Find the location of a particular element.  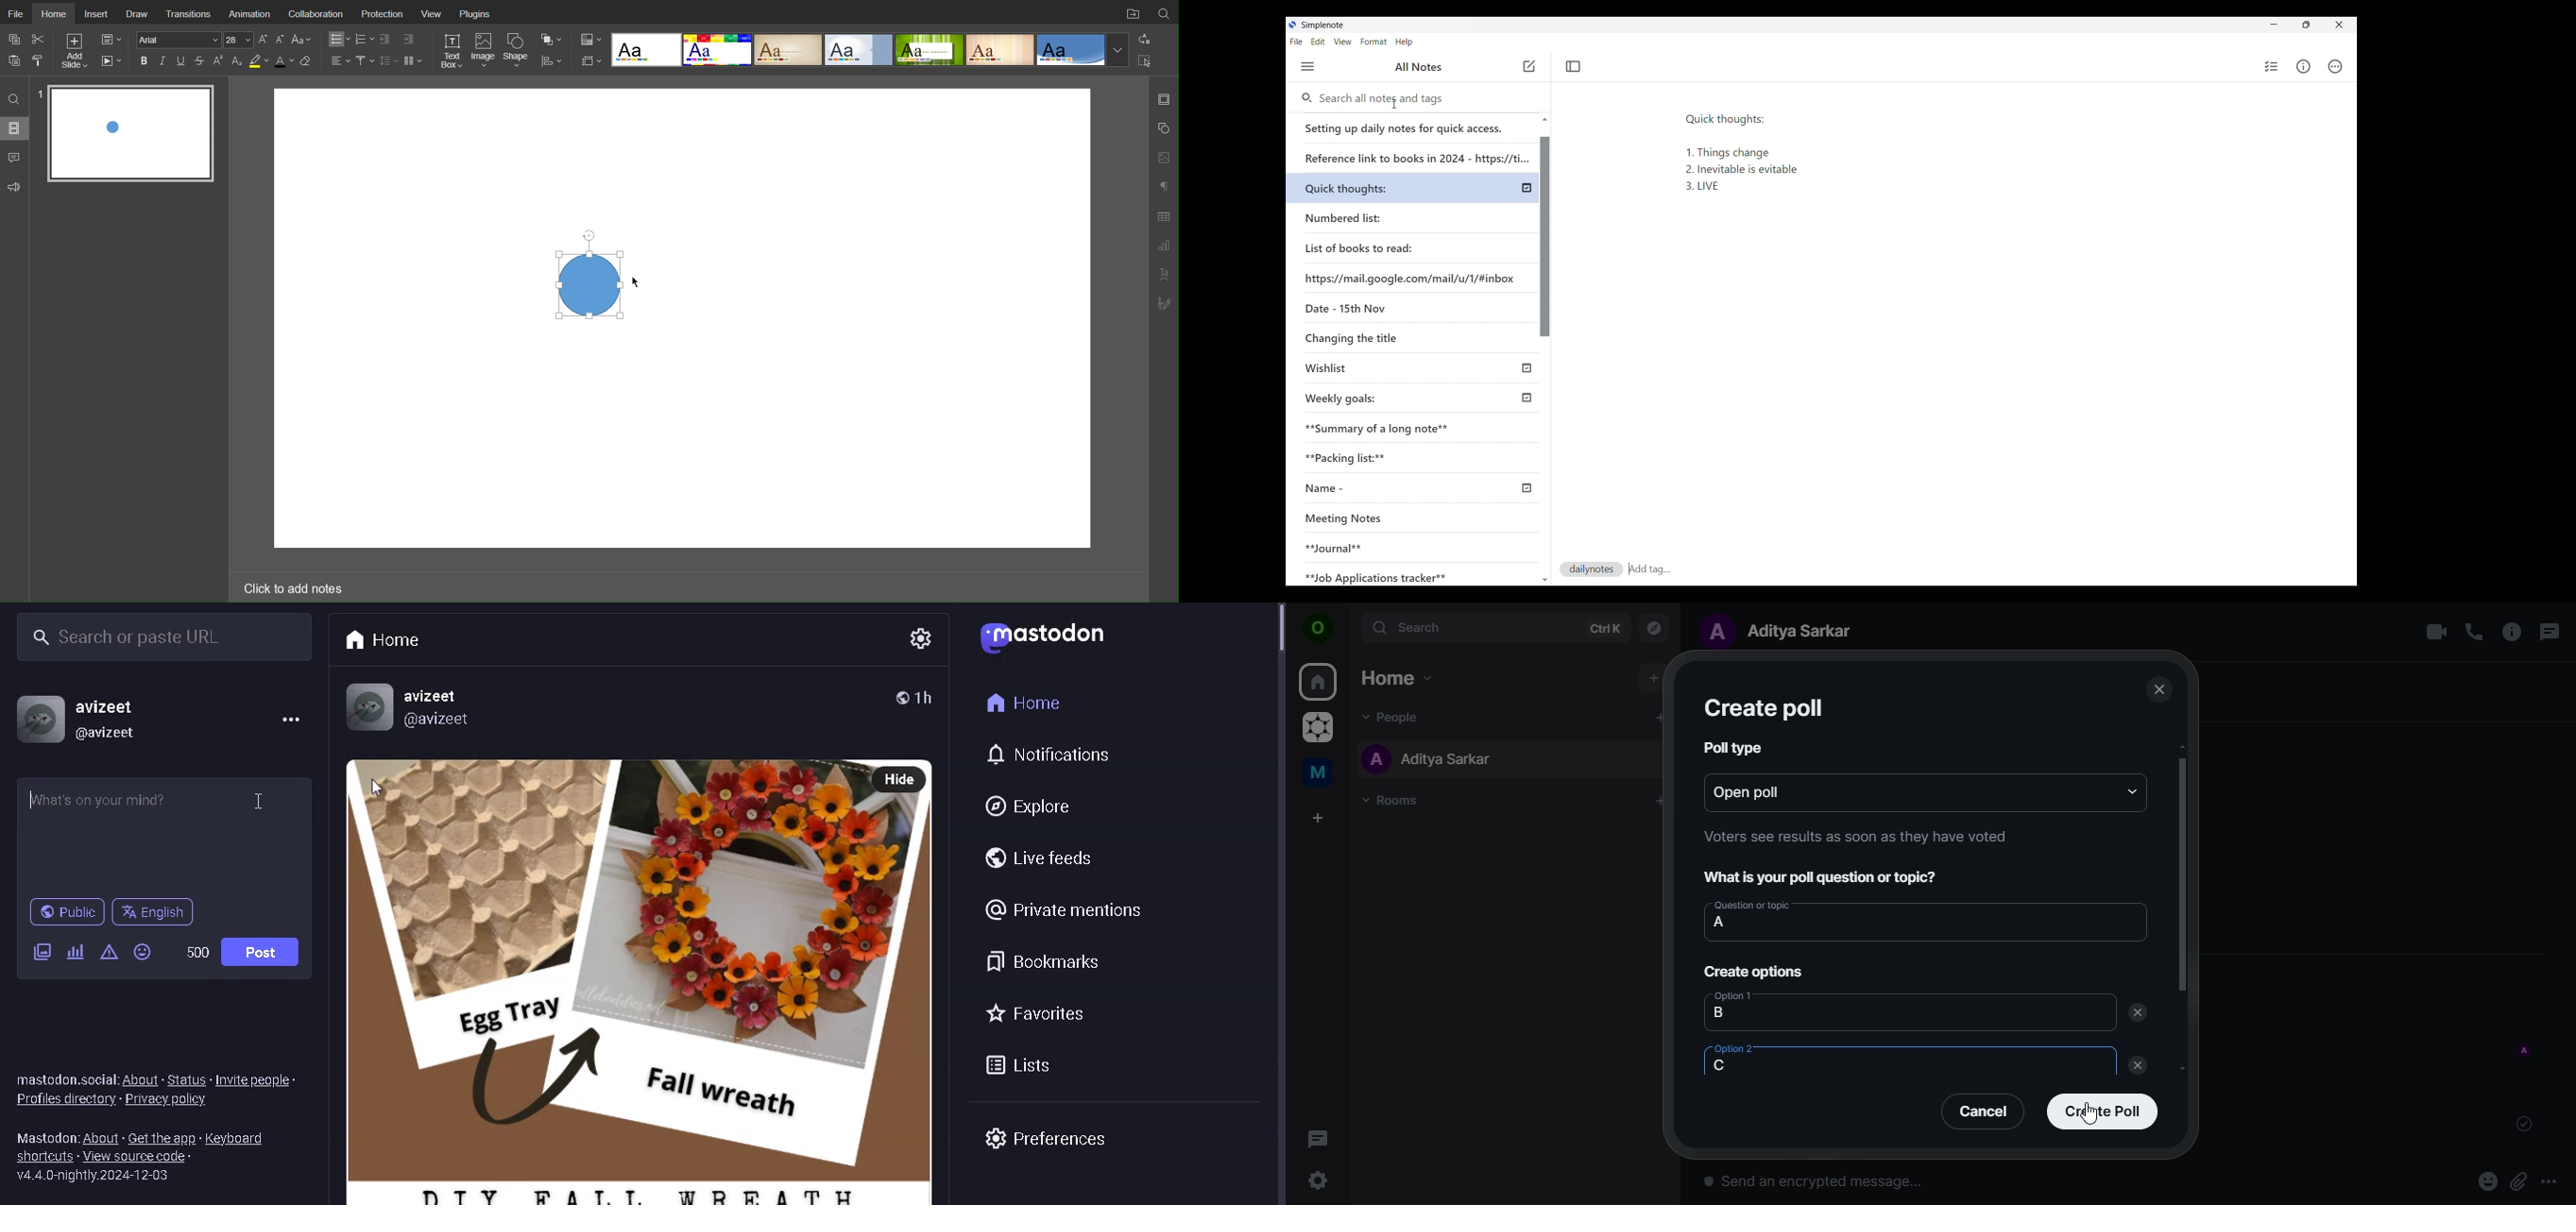

View menu is located at coordinates (1343, 42).